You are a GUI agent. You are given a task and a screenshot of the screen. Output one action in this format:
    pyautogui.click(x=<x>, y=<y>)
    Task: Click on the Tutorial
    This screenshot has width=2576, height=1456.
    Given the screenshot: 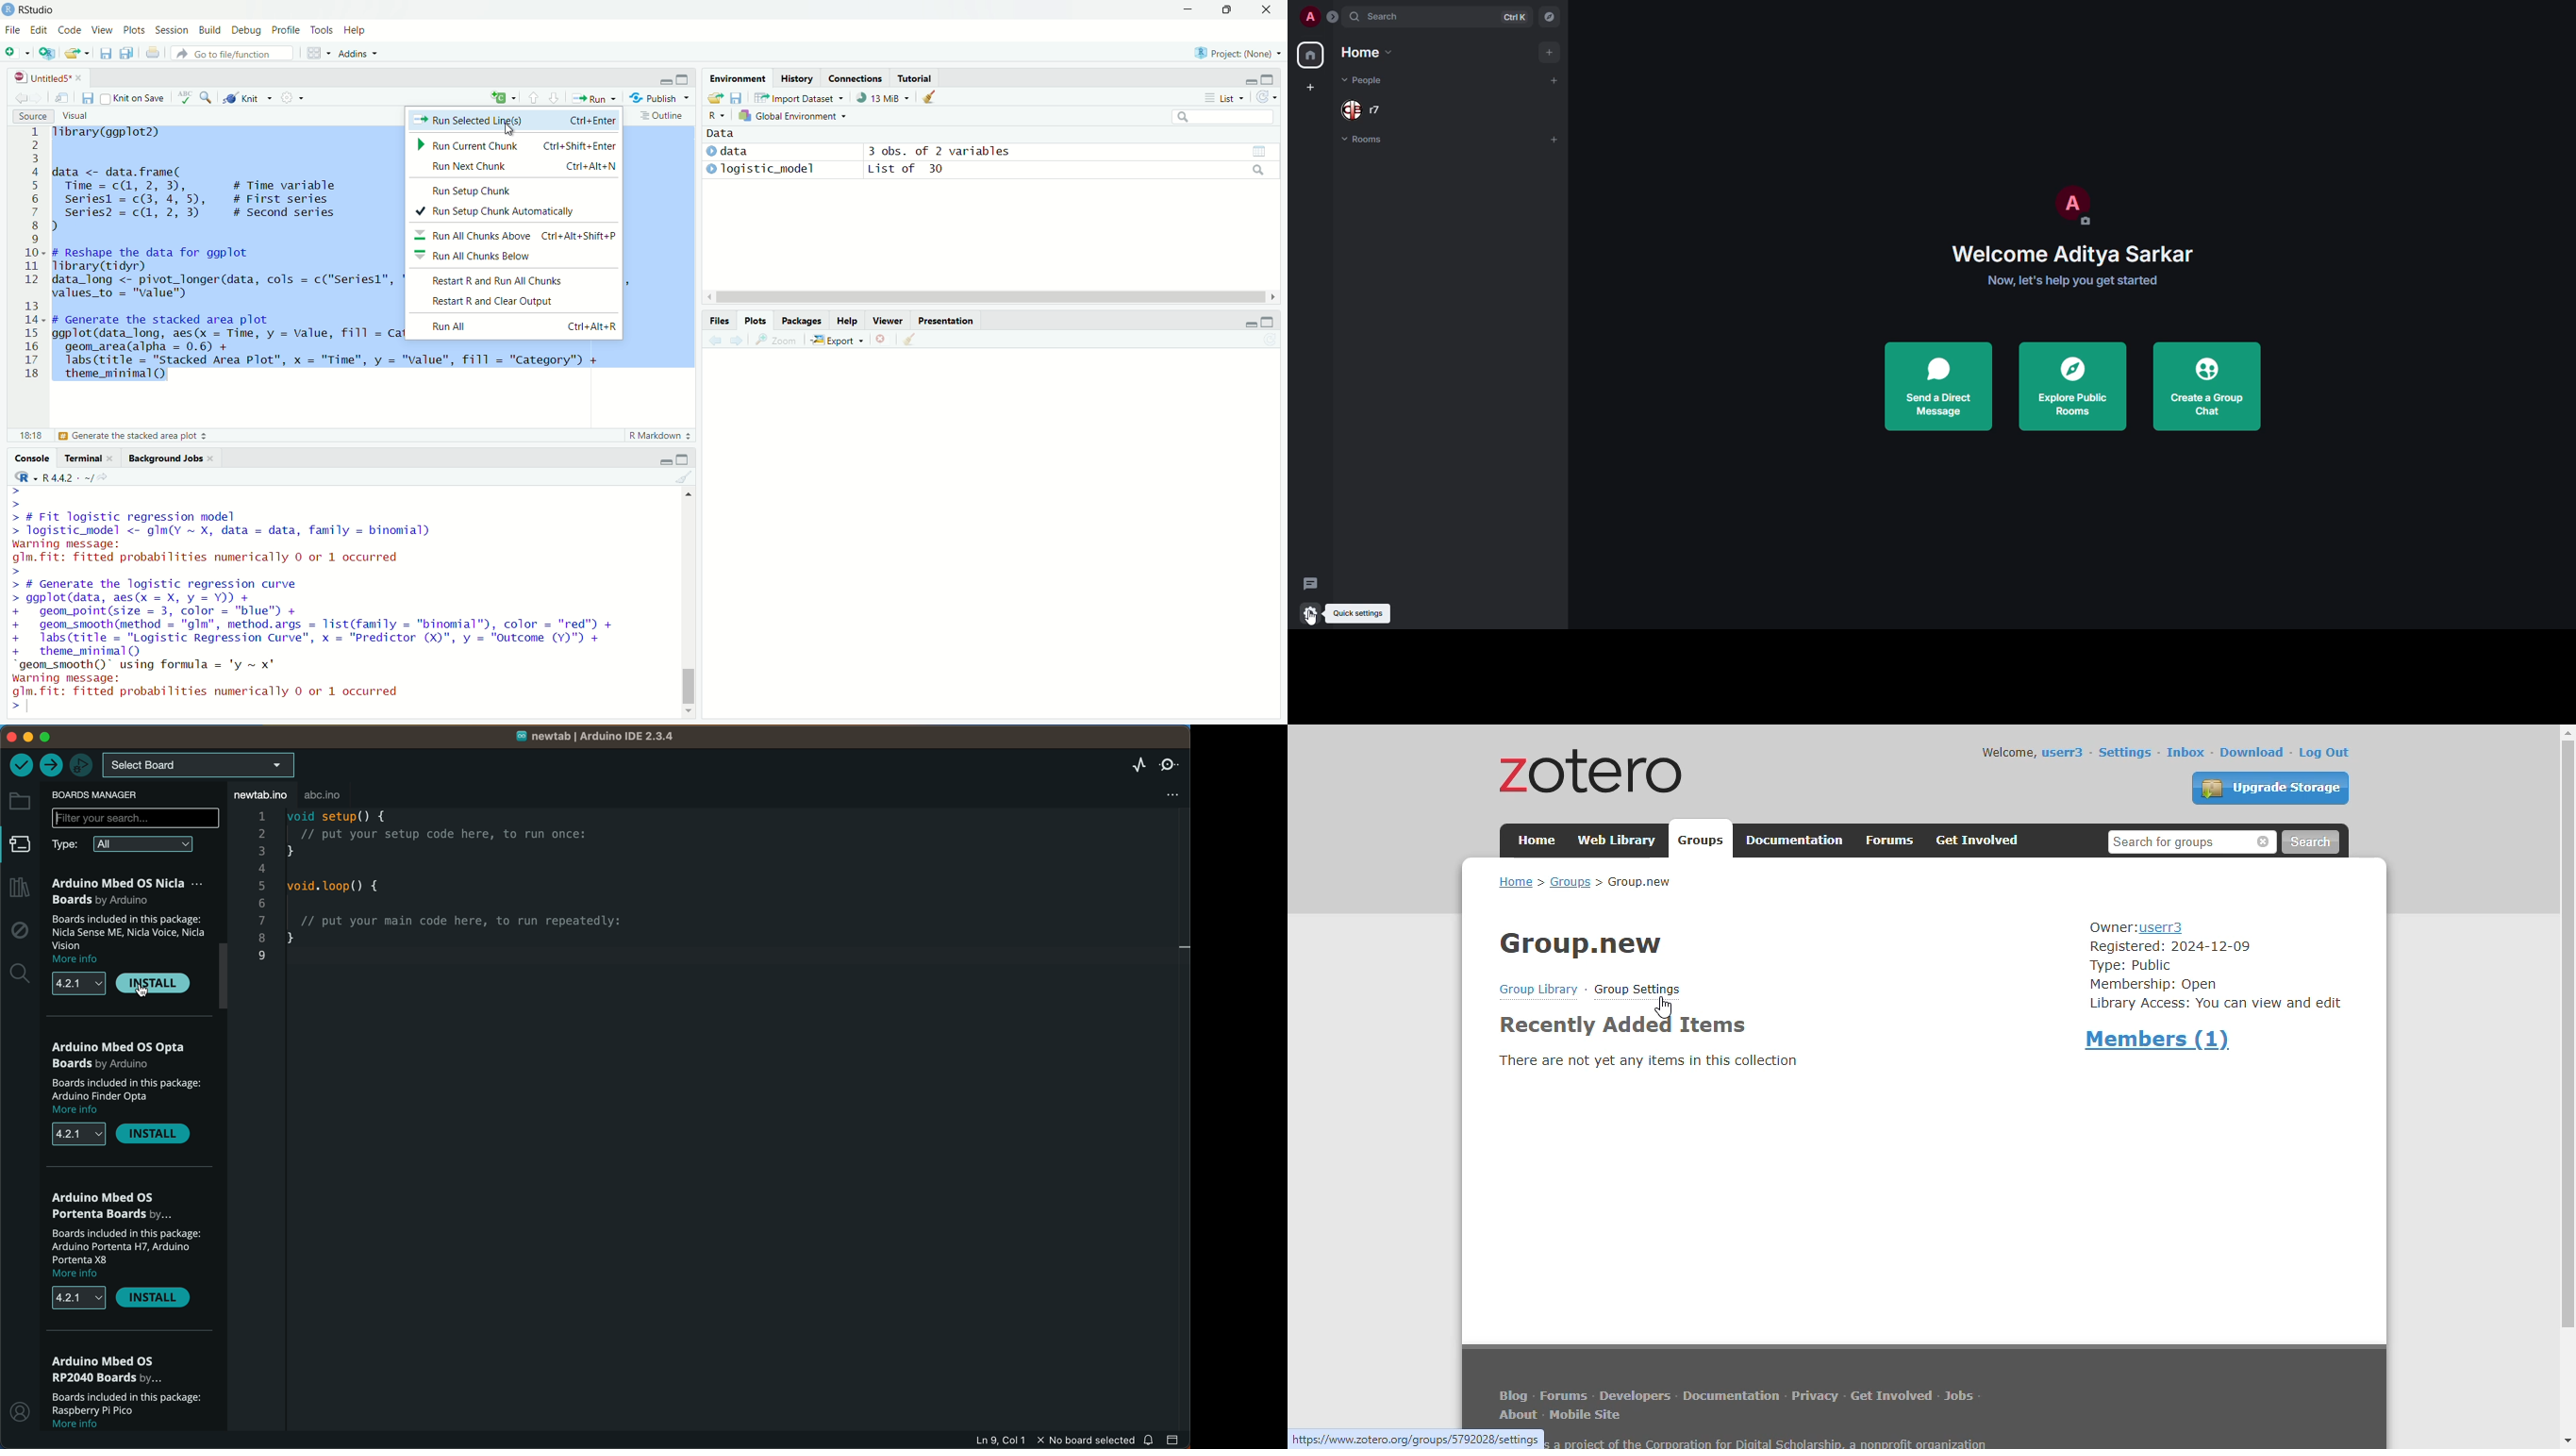 What is the action you would take?
    pyautogui.click(x=920, y=78)
    